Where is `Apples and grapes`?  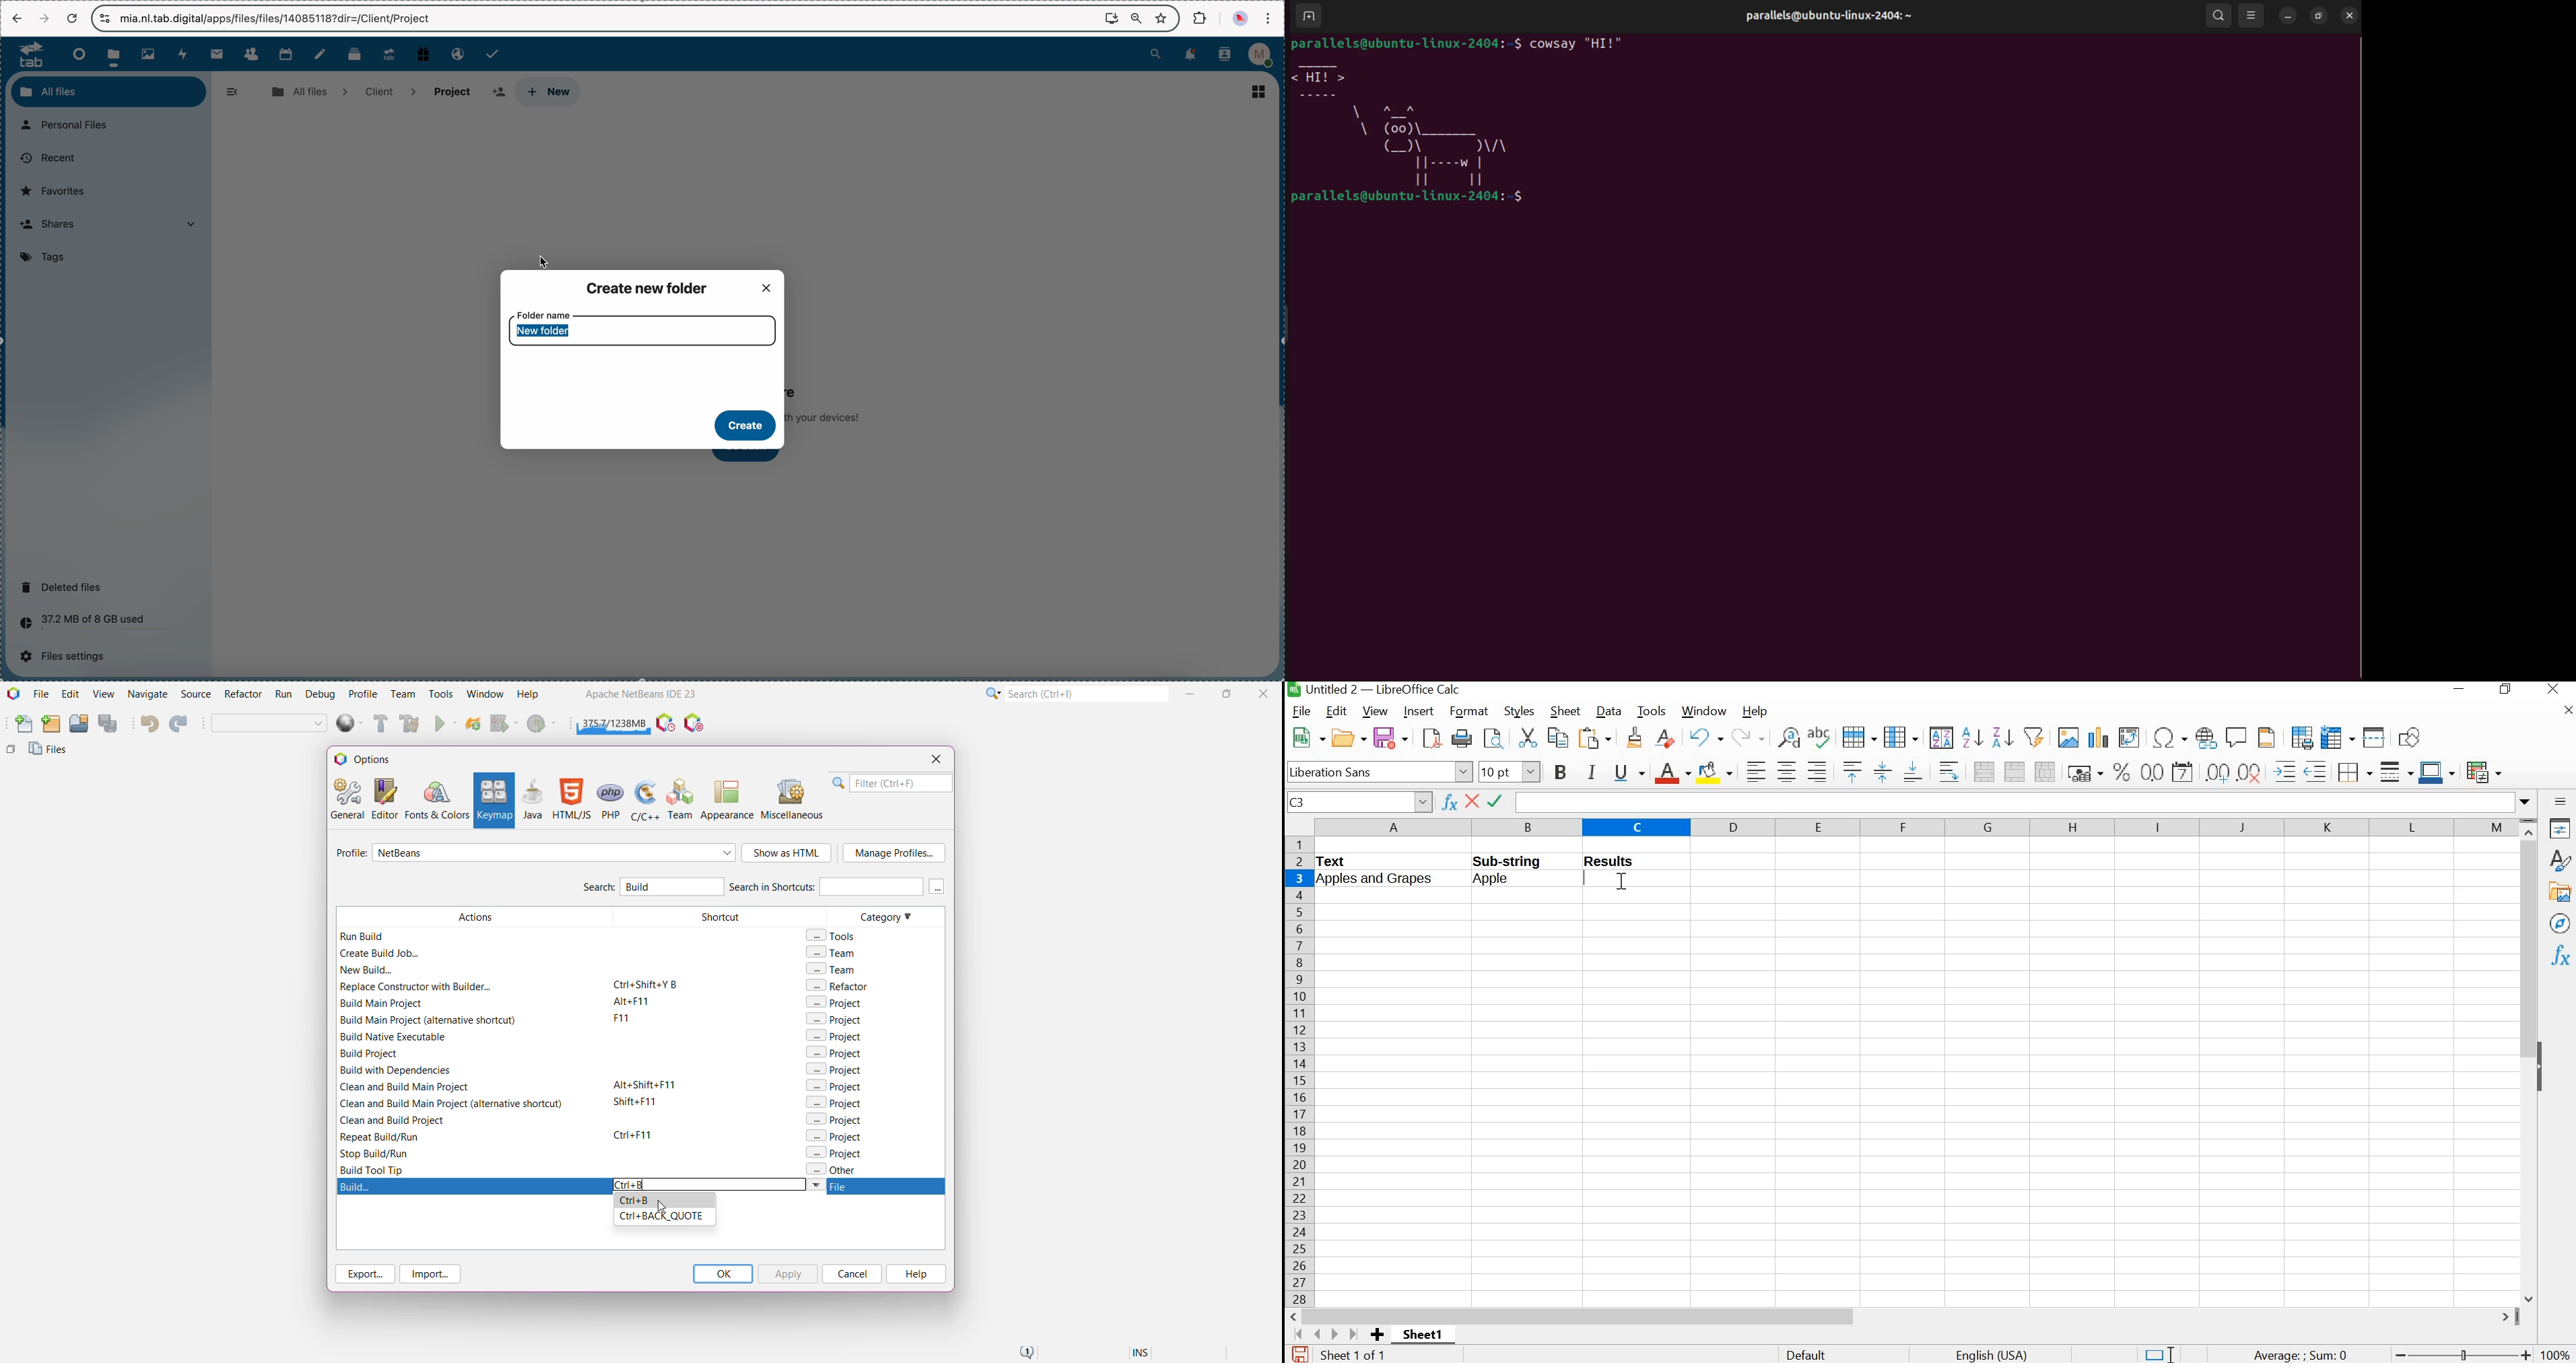
Apples and grapes is located at coordinates (1387, 880).